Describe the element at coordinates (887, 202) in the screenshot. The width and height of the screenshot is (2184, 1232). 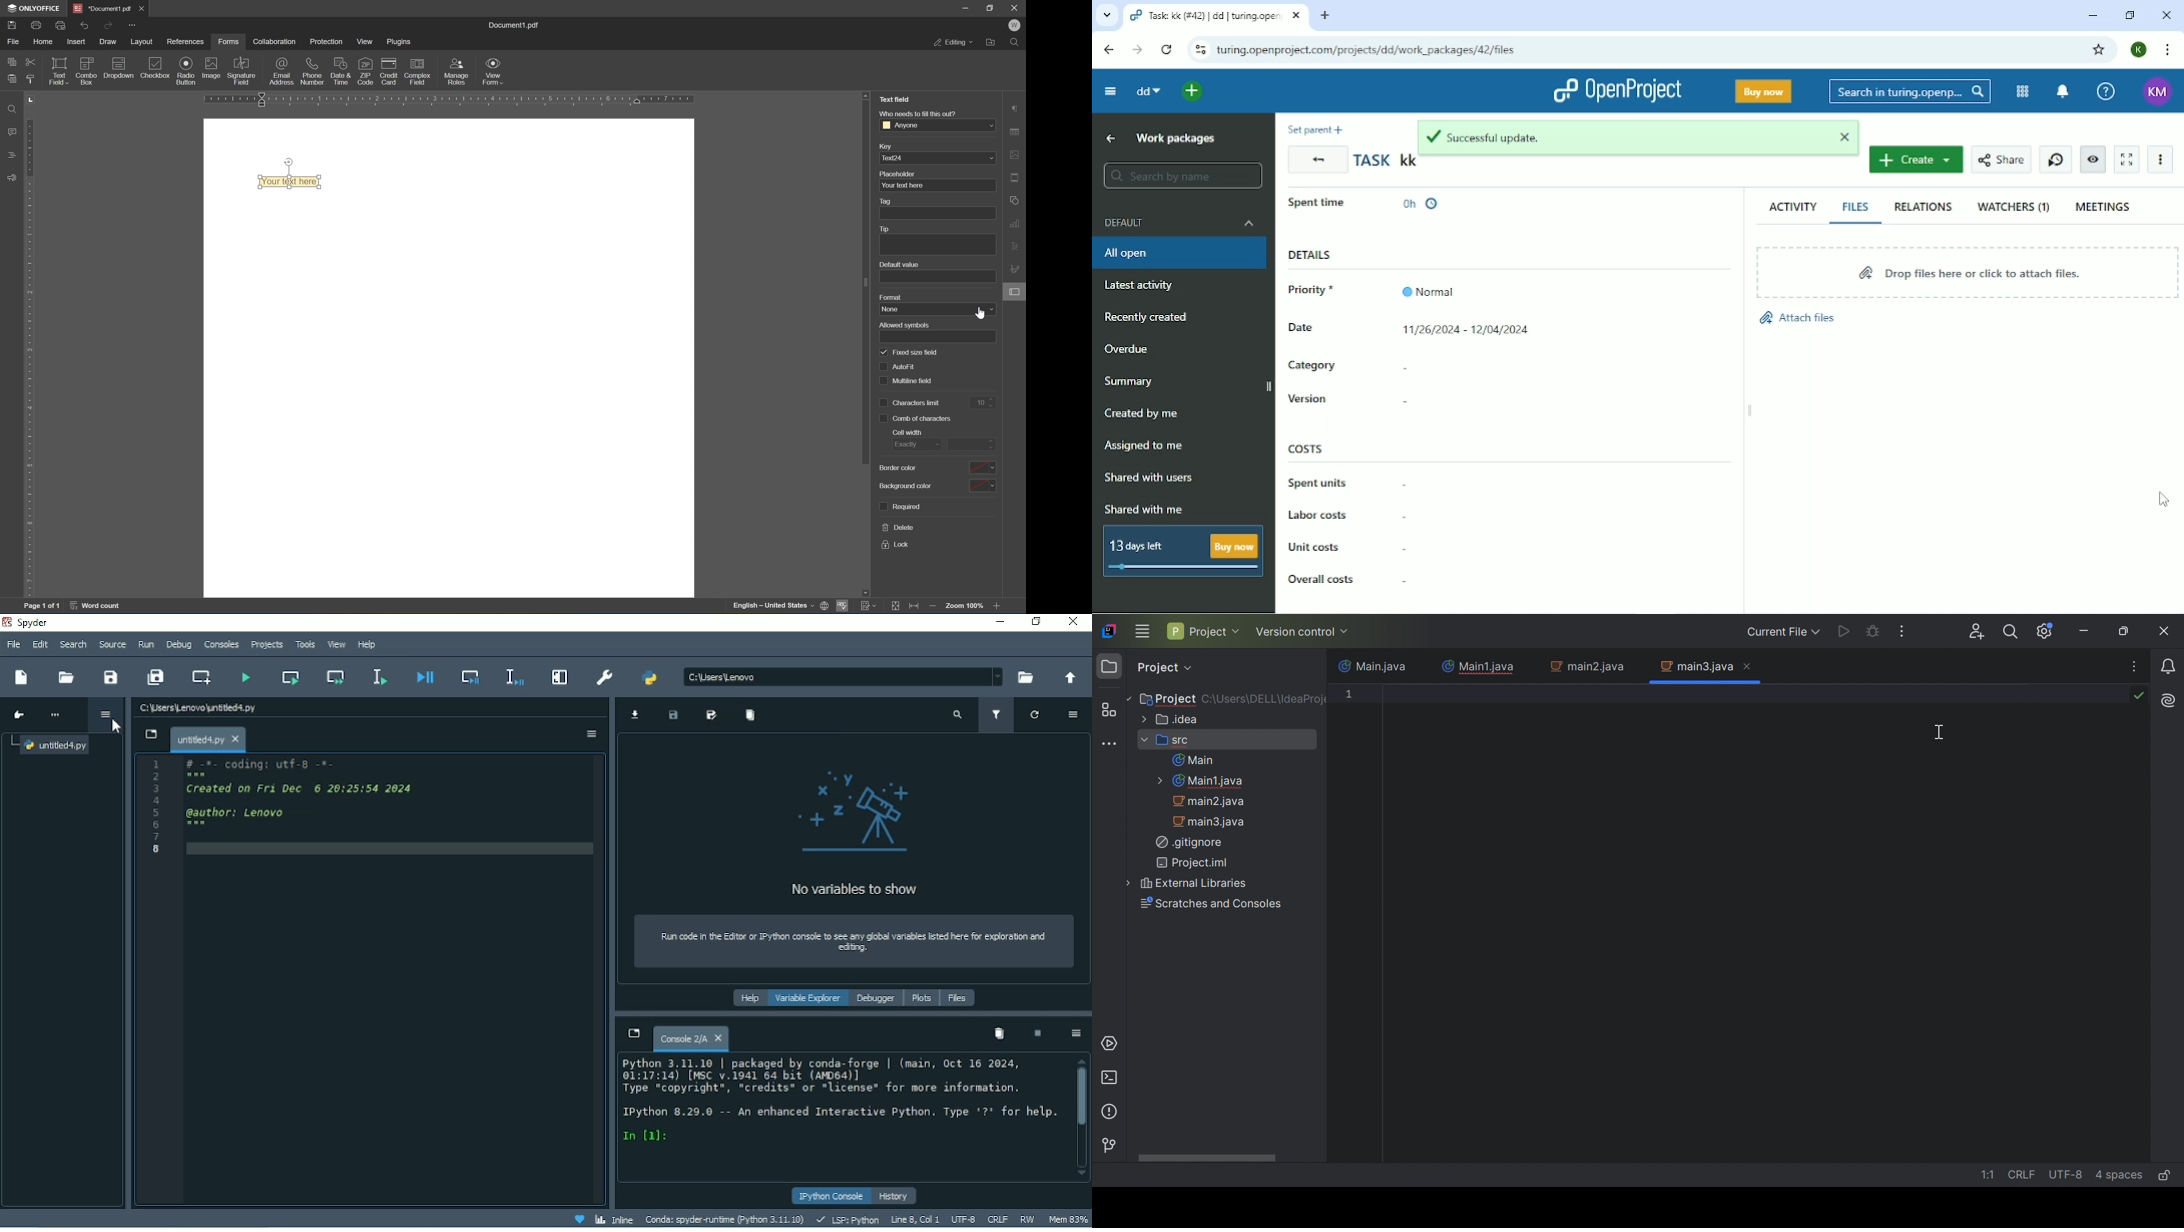
I see `tag` at that location.